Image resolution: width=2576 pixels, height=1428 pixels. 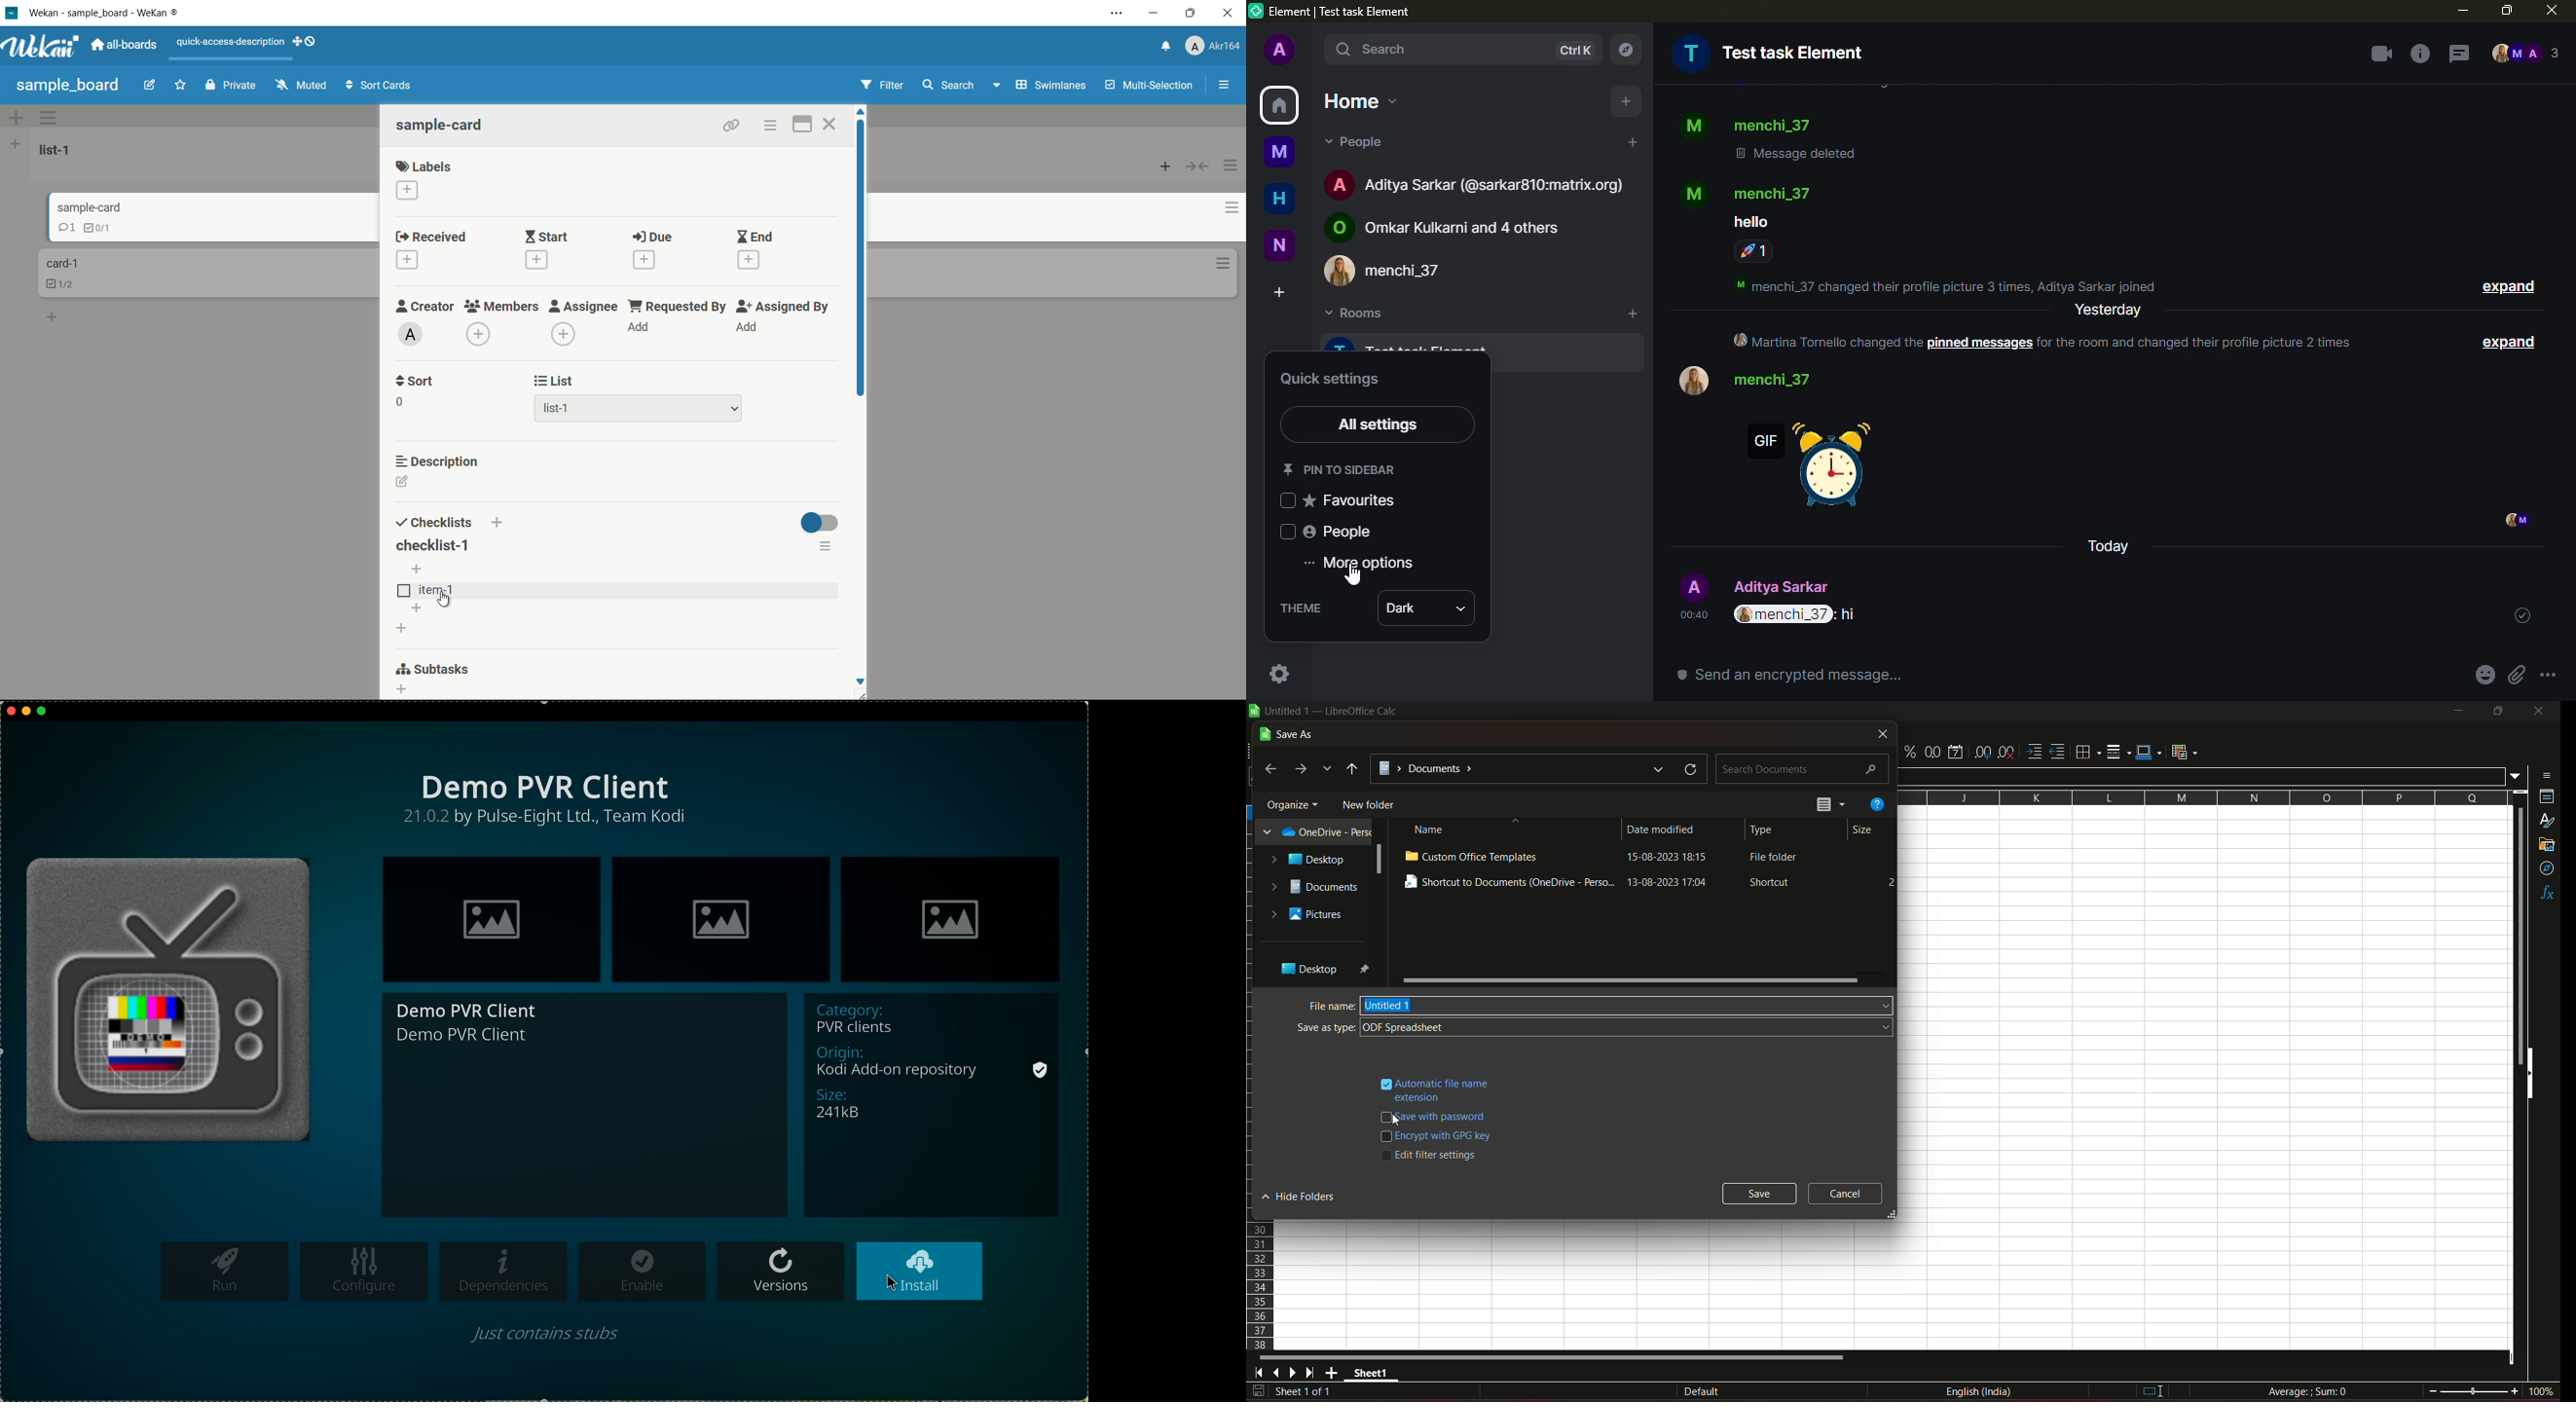 I want to click on name, so click(x=1431, y=830).